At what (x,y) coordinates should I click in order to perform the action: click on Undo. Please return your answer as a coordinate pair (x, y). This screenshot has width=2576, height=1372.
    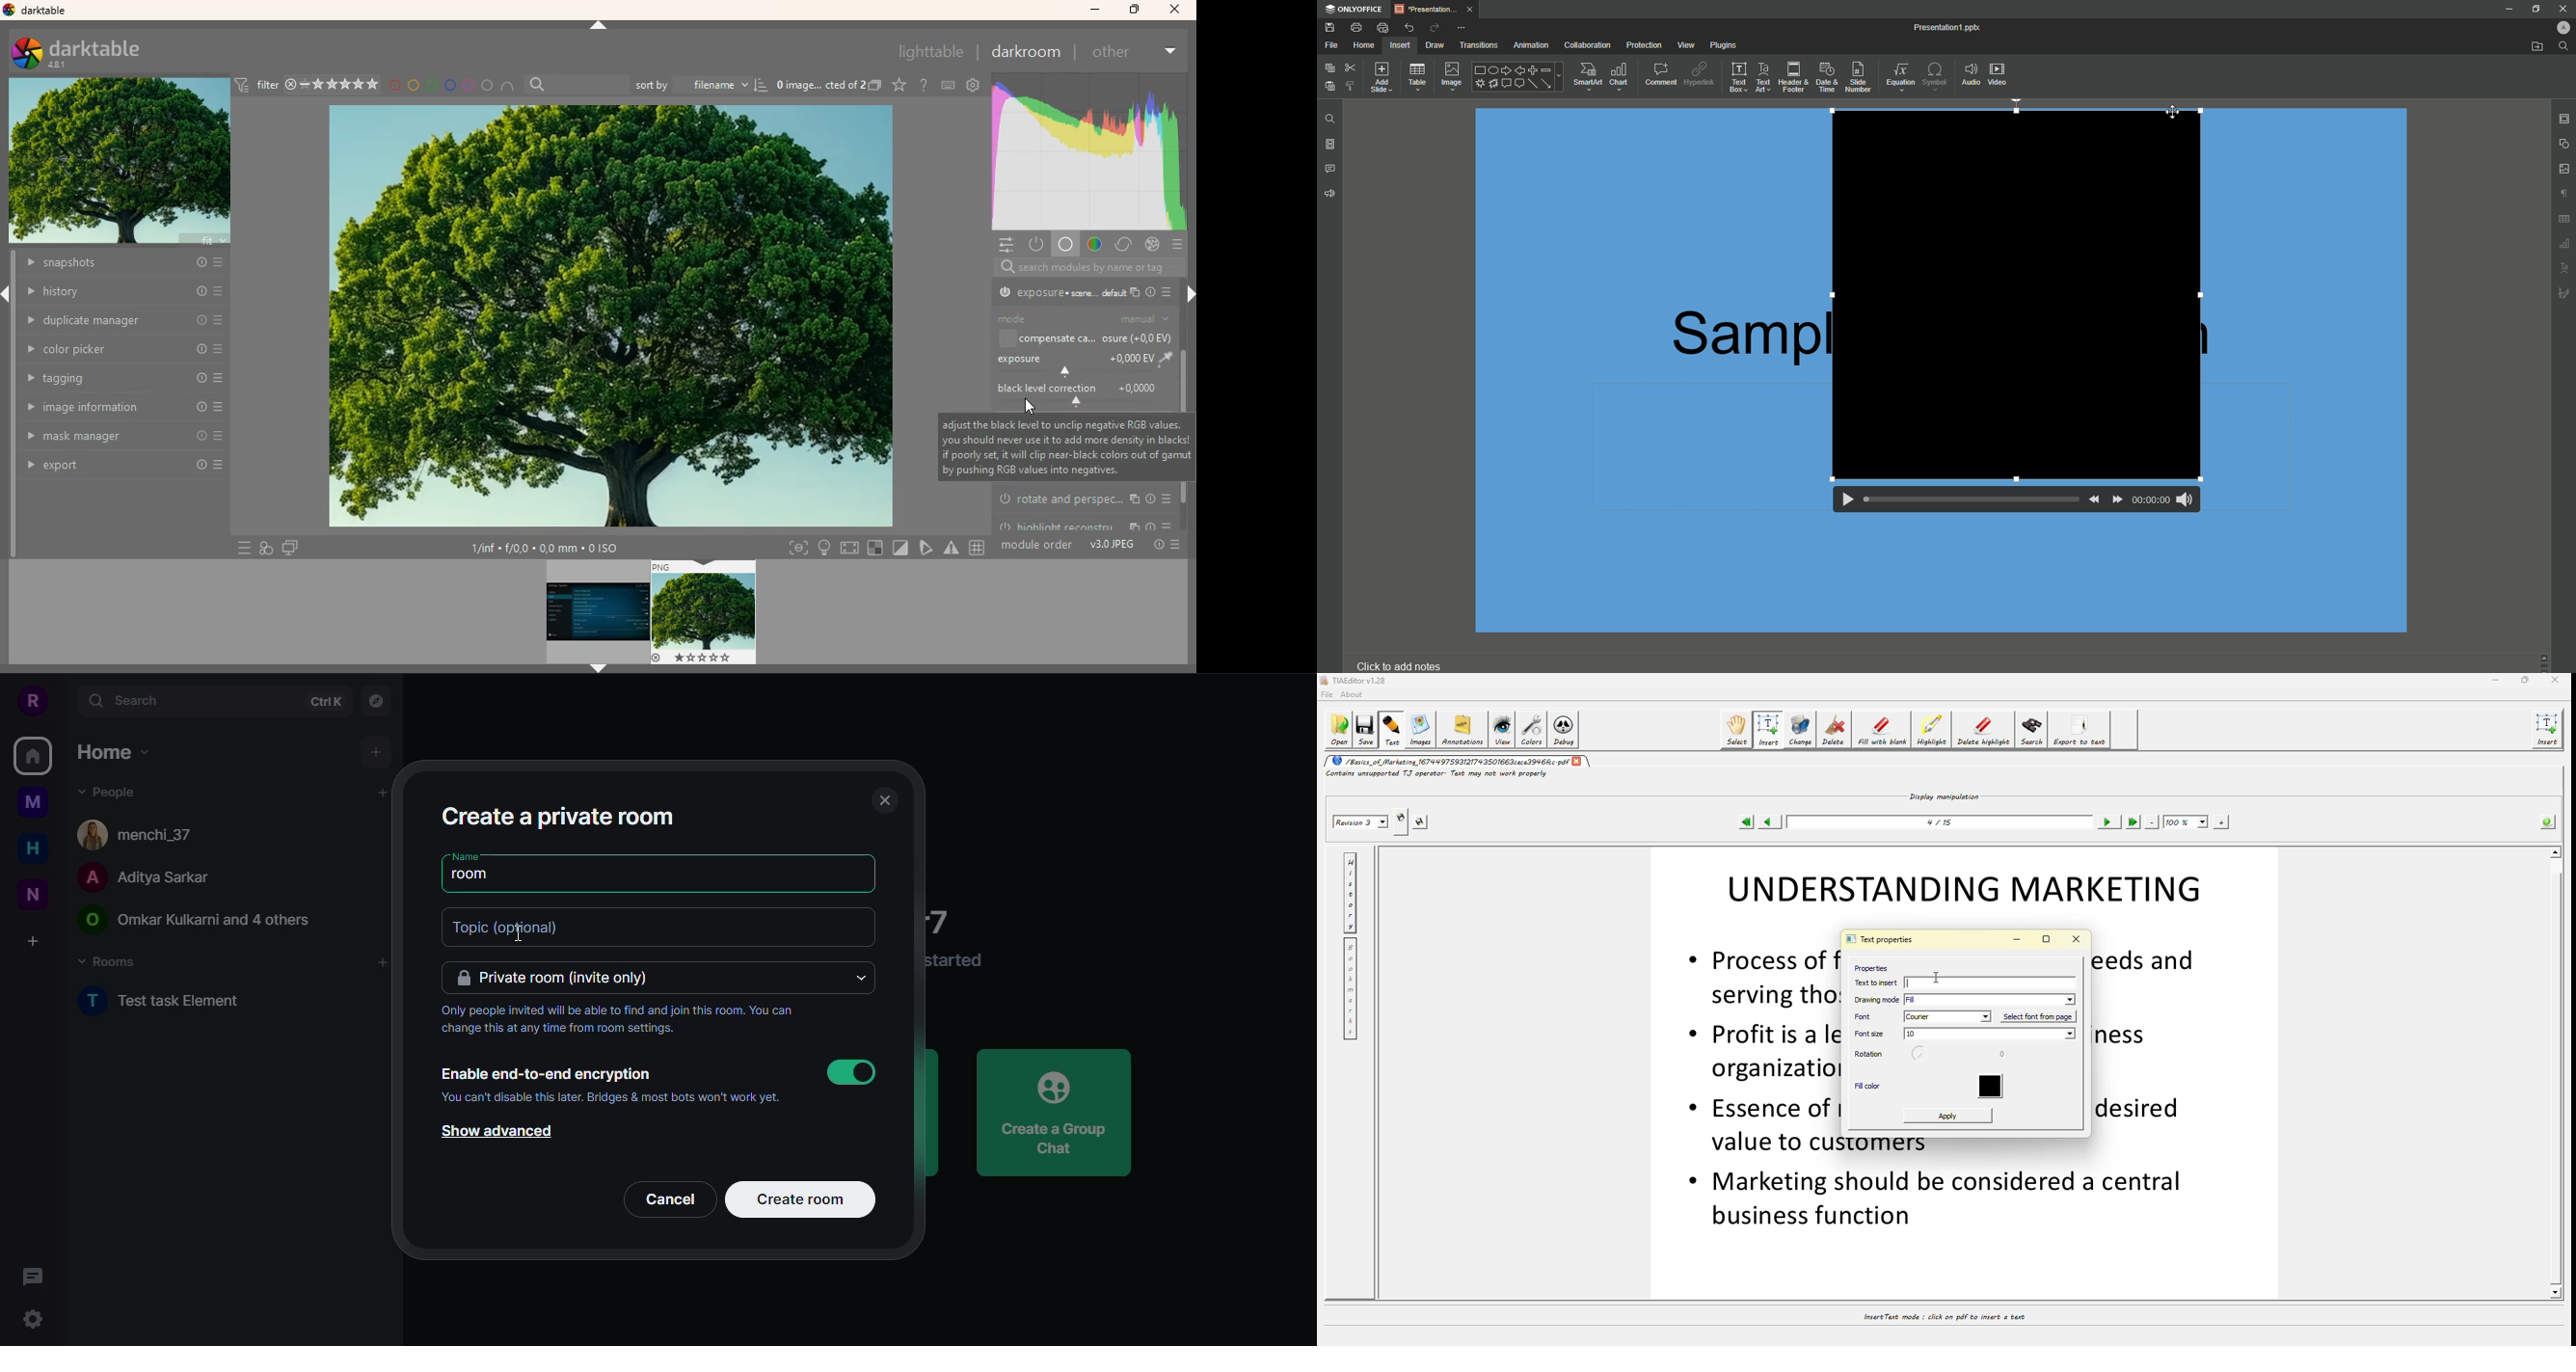
    Looking at the image, I should click on (1409, 26).